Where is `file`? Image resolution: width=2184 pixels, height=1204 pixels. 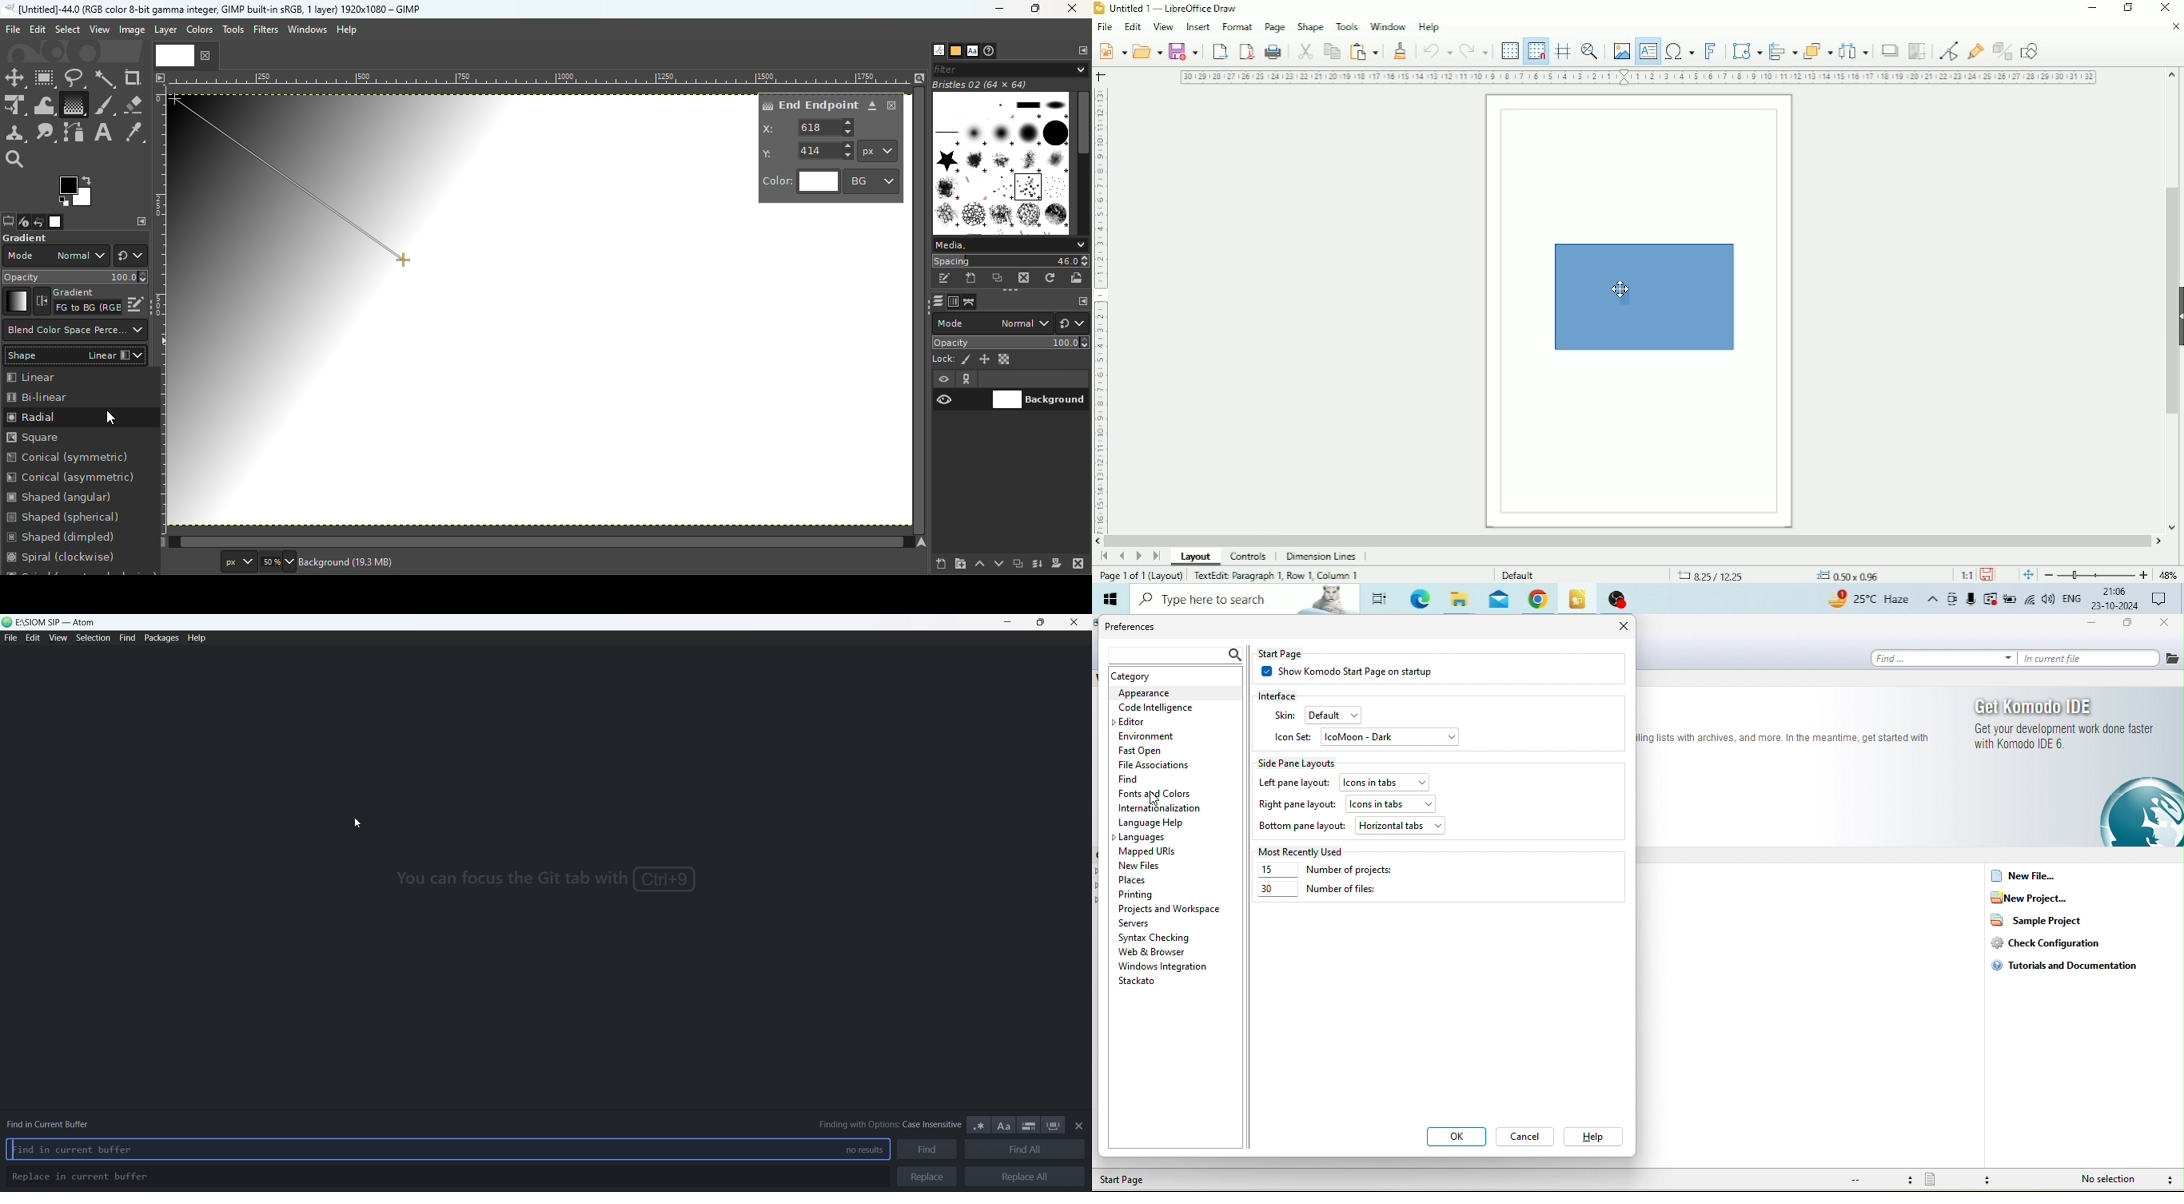 file is located at coordinates (10, 639).